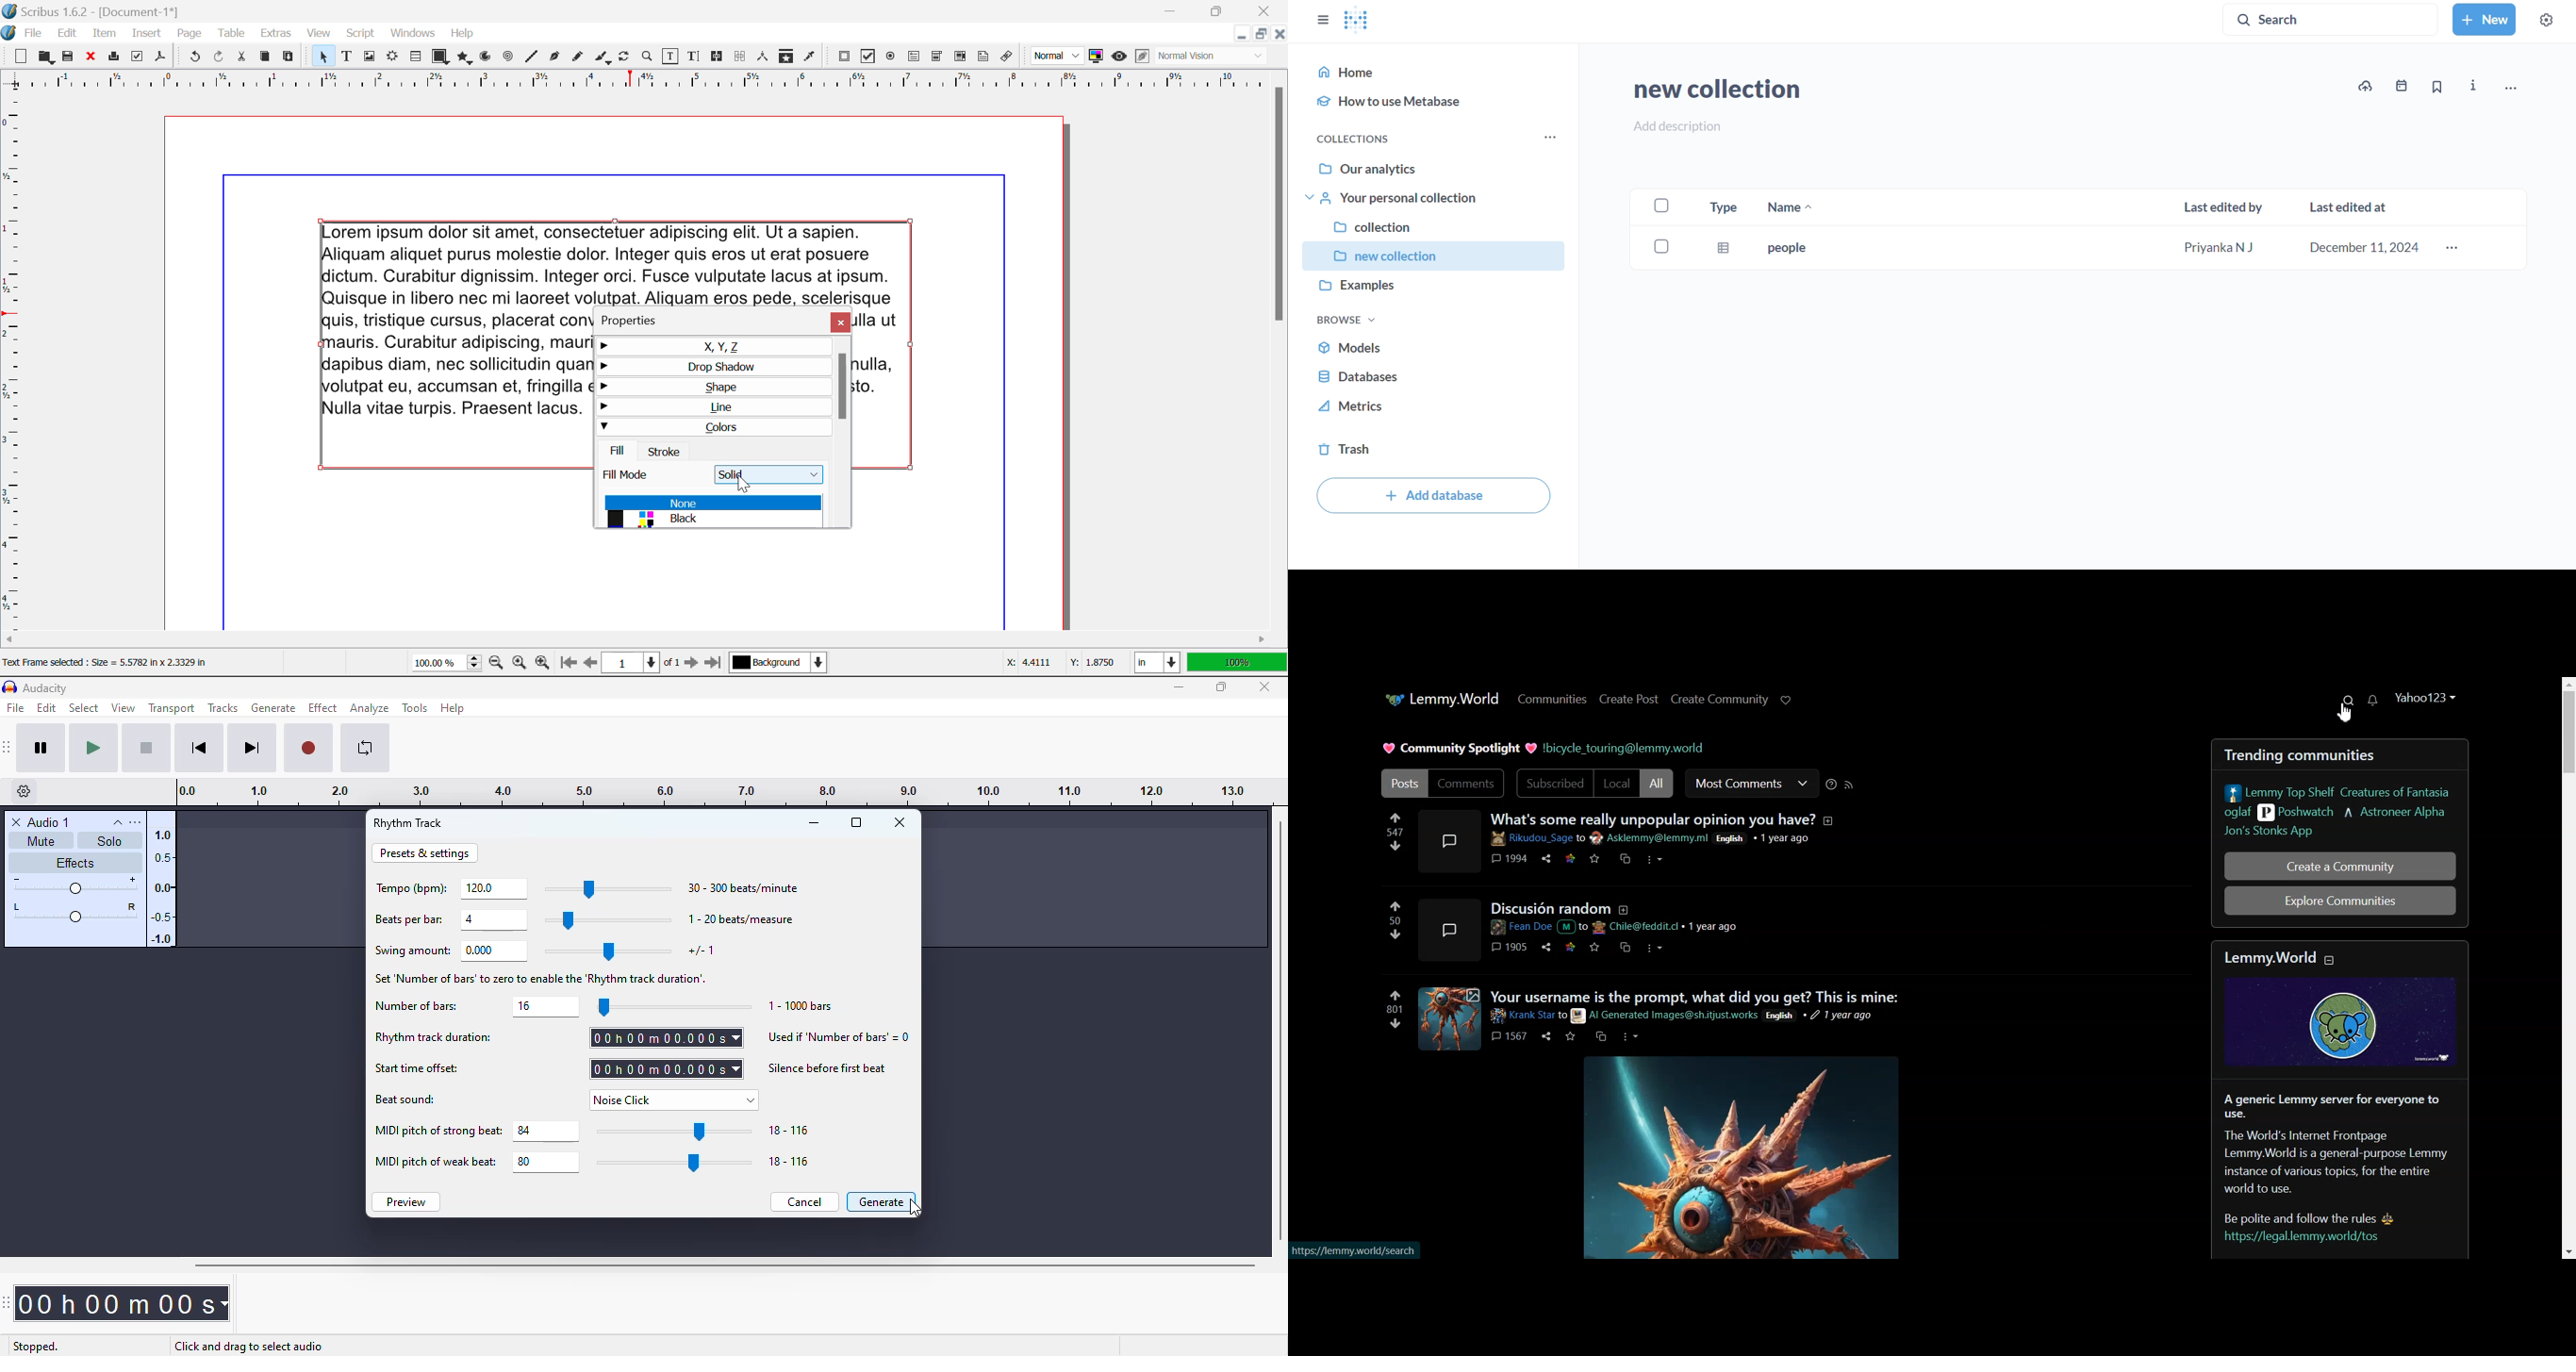 The image size is (2576, 1372). I want to click on Line, so click(531, 57).